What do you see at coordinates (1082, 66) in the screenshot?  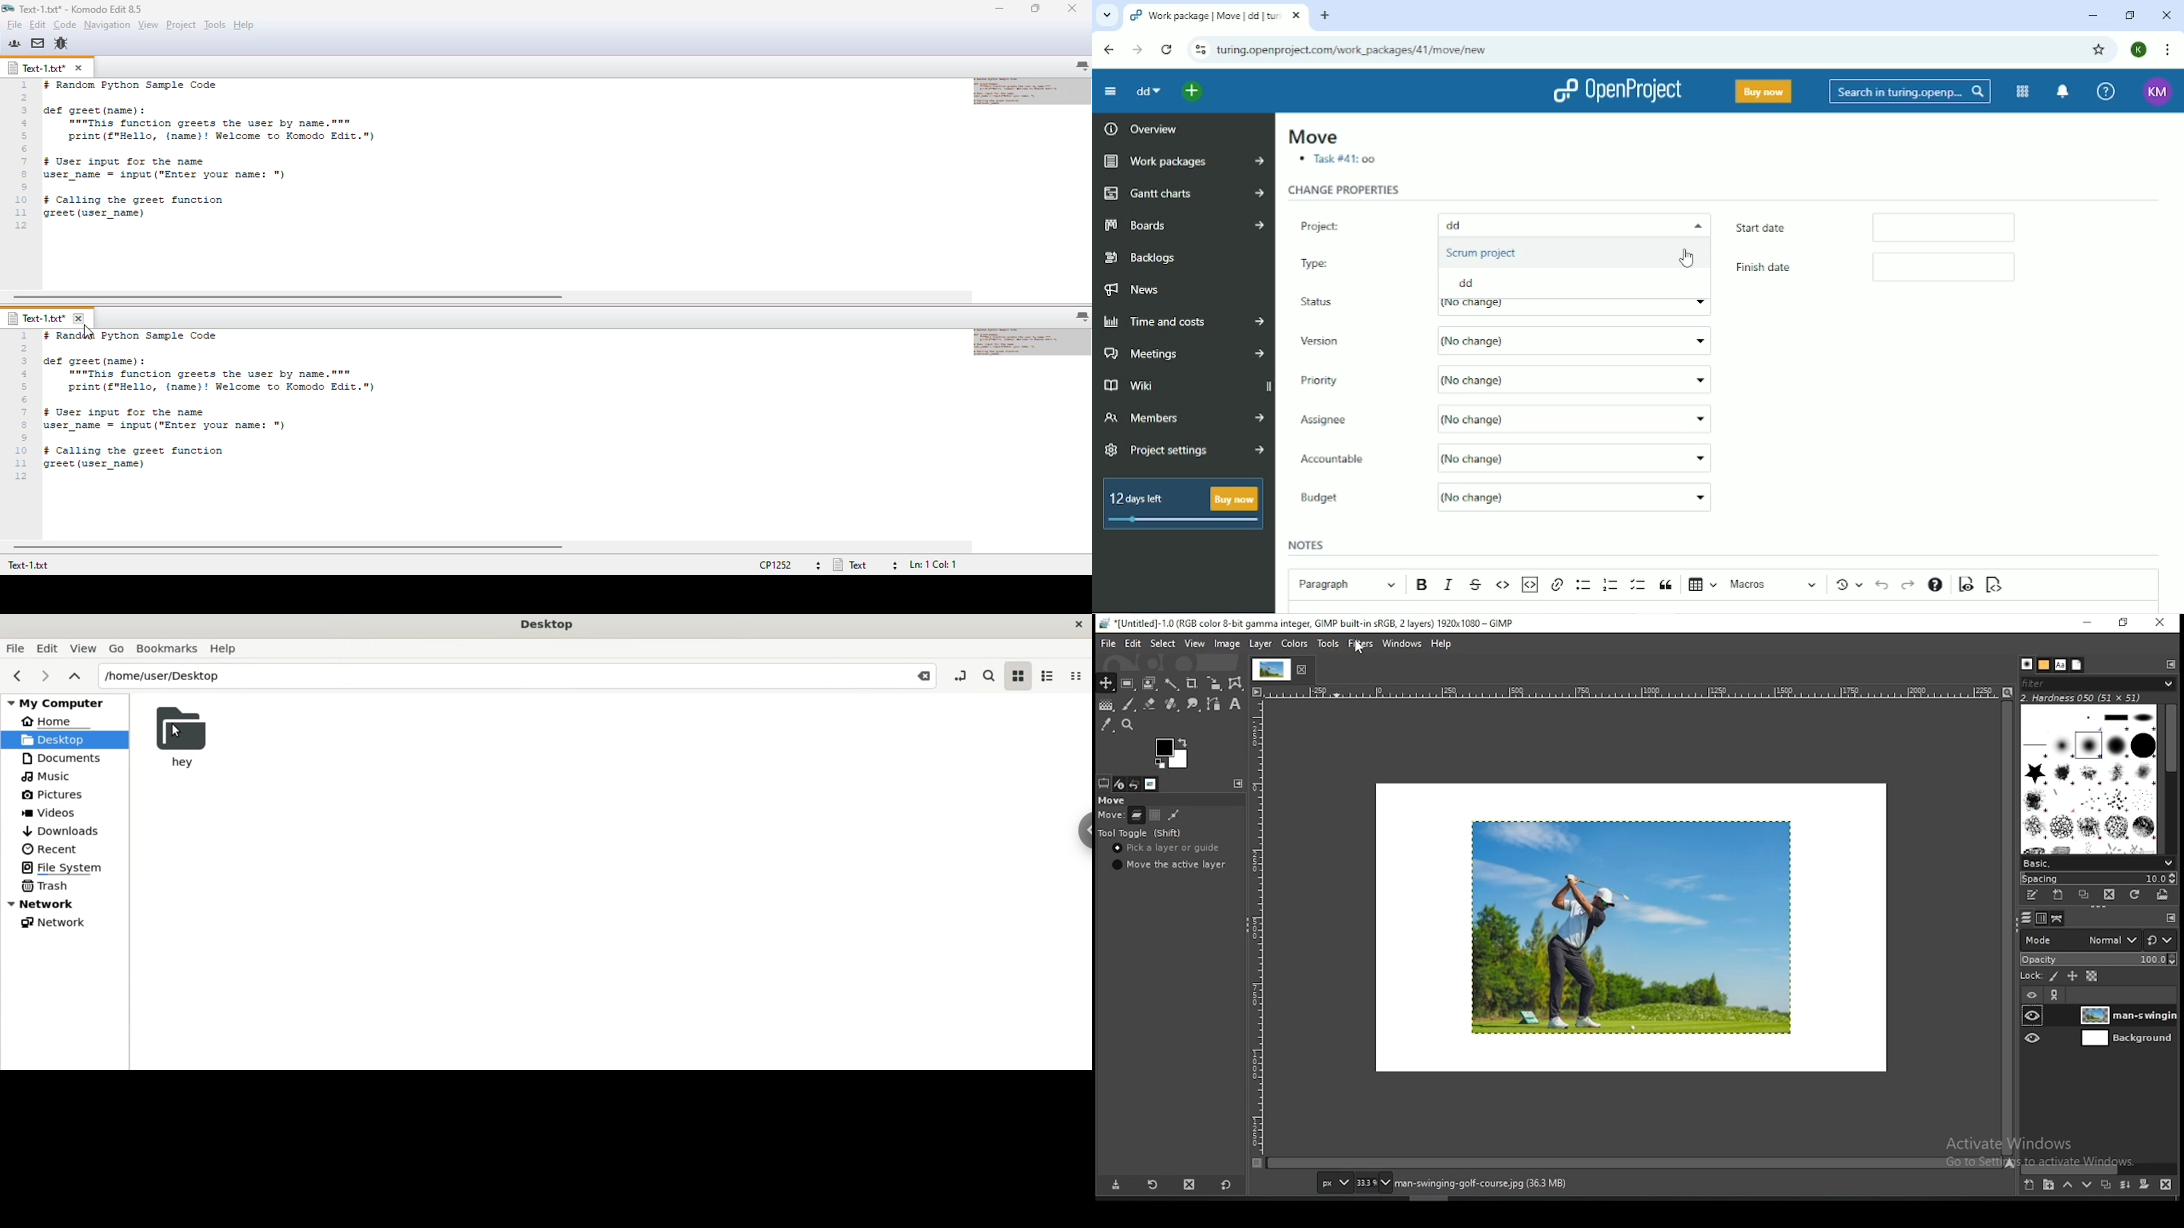 I see `list all tabs` at bounding box center [1082, 66].